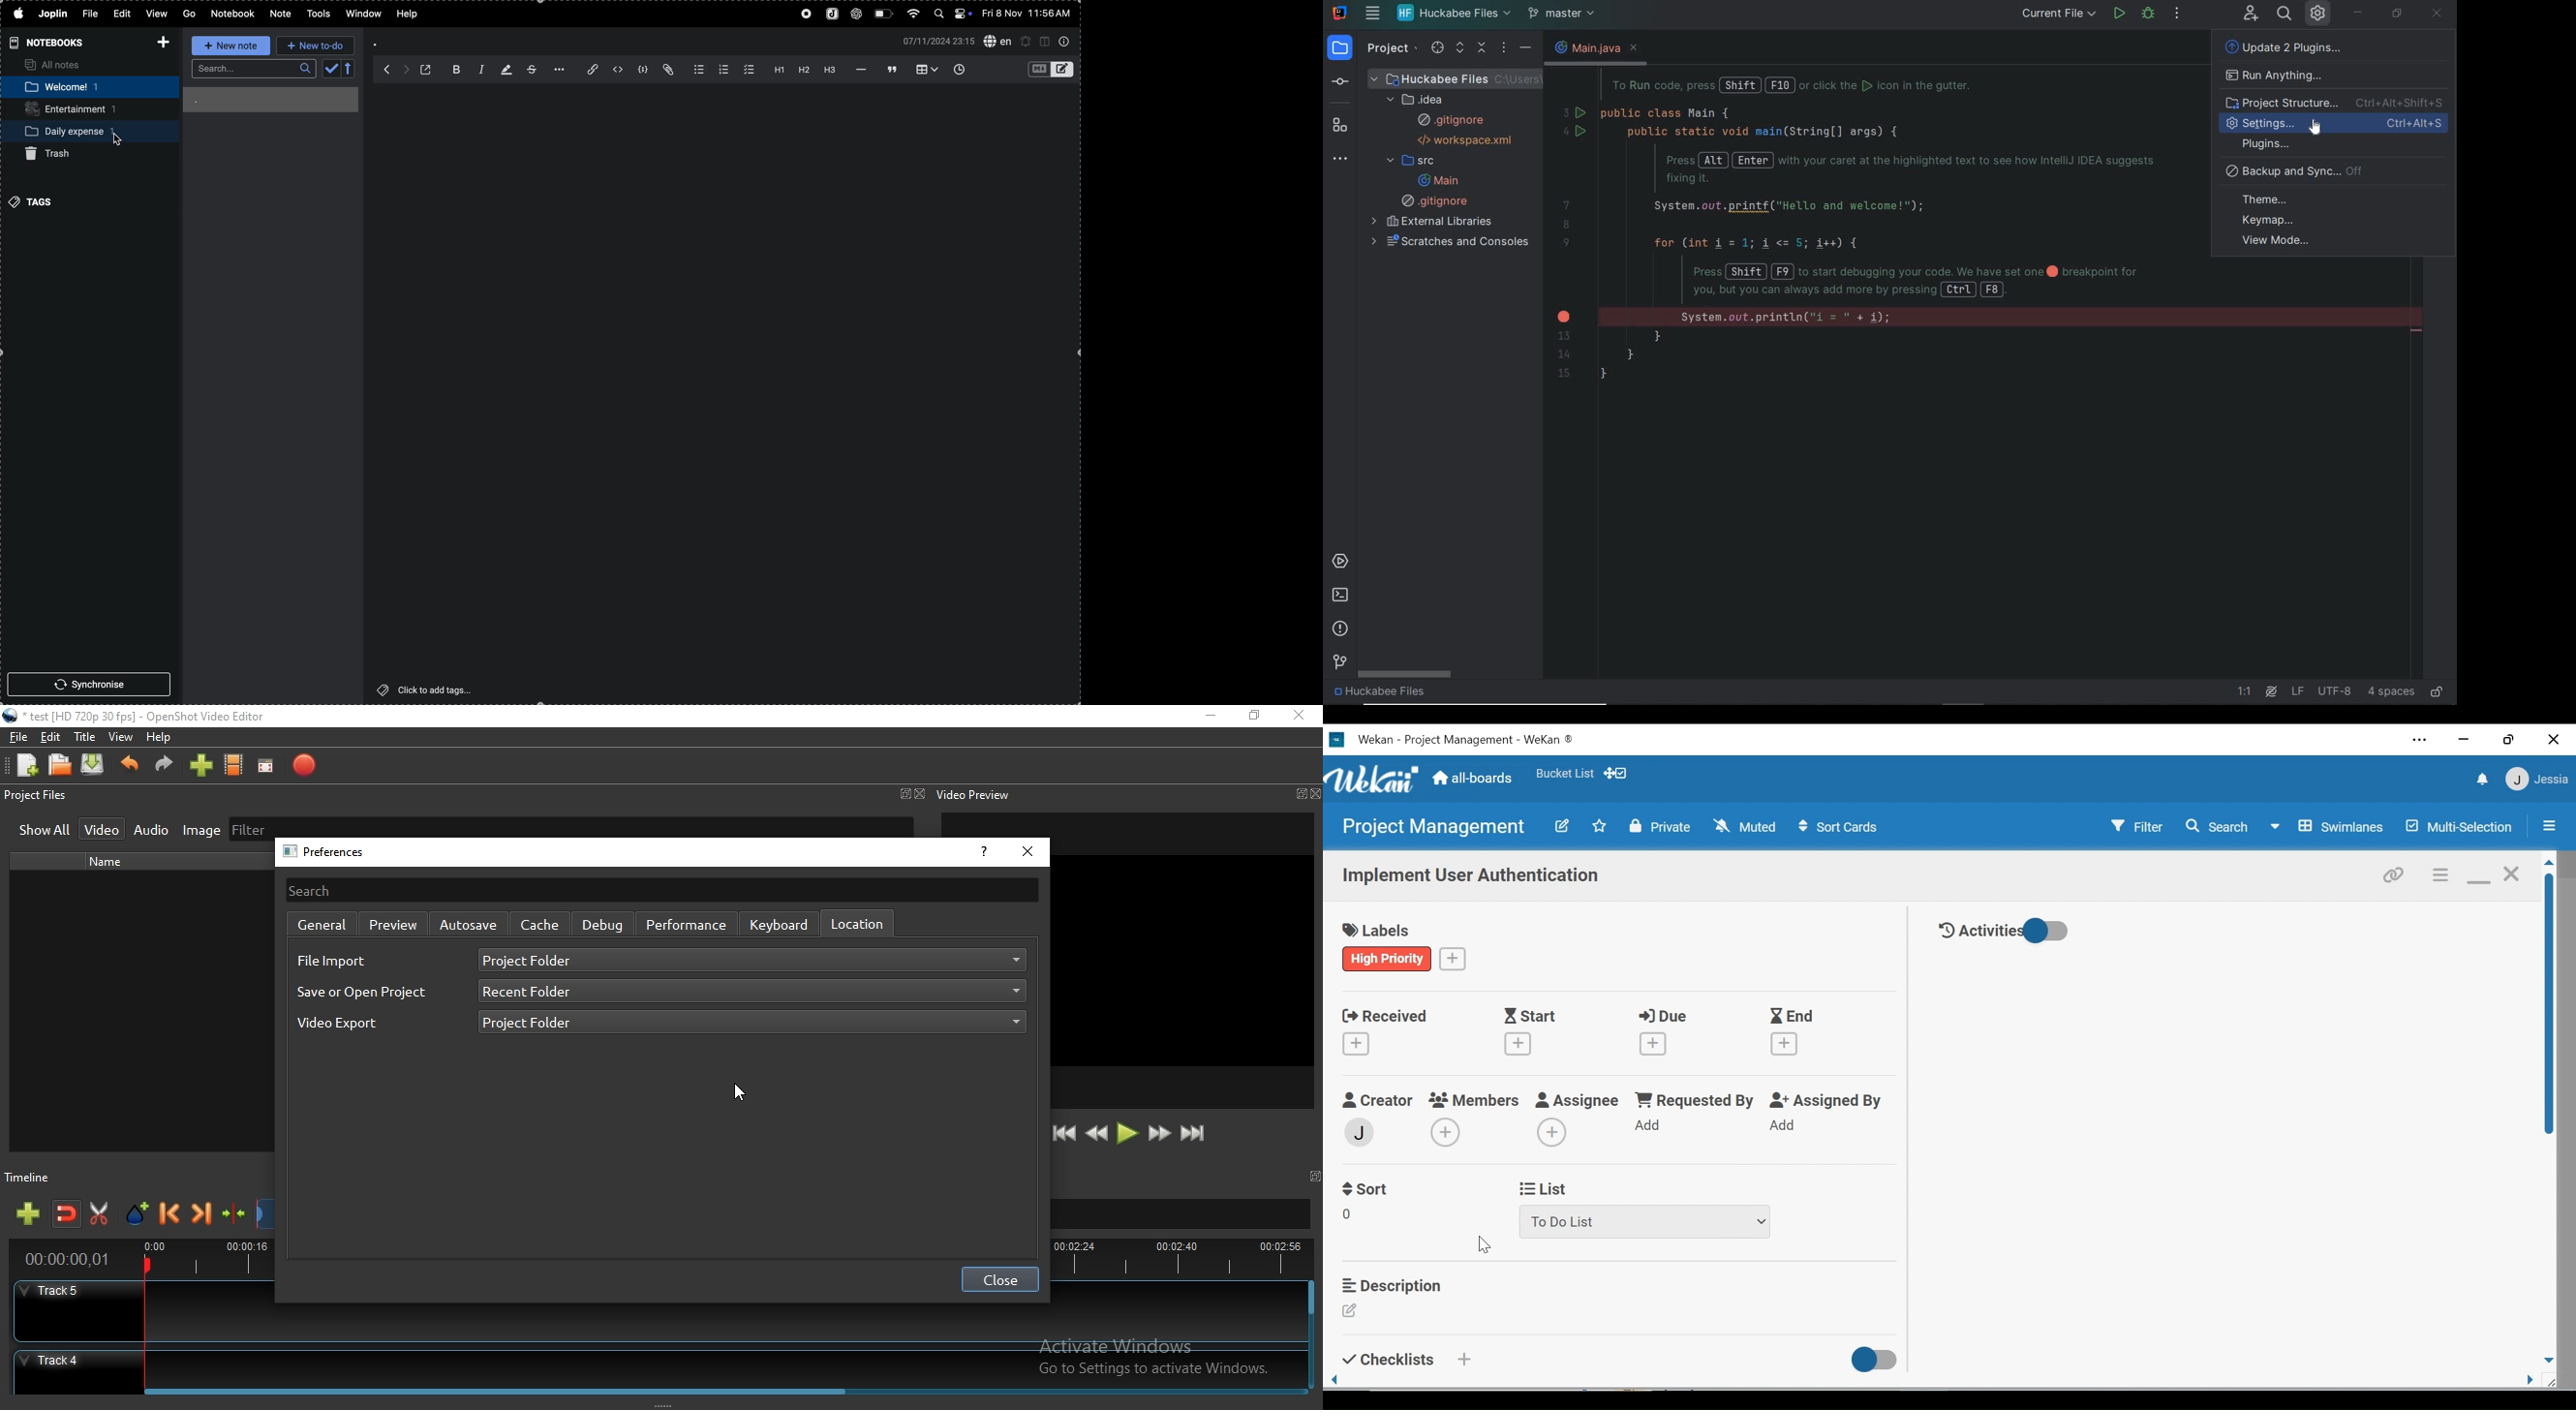 The width and height of the screenshot is (2576, 1428). Describe the element at coordinates (455, 68) in the screenshot. I see `bold` at that location.